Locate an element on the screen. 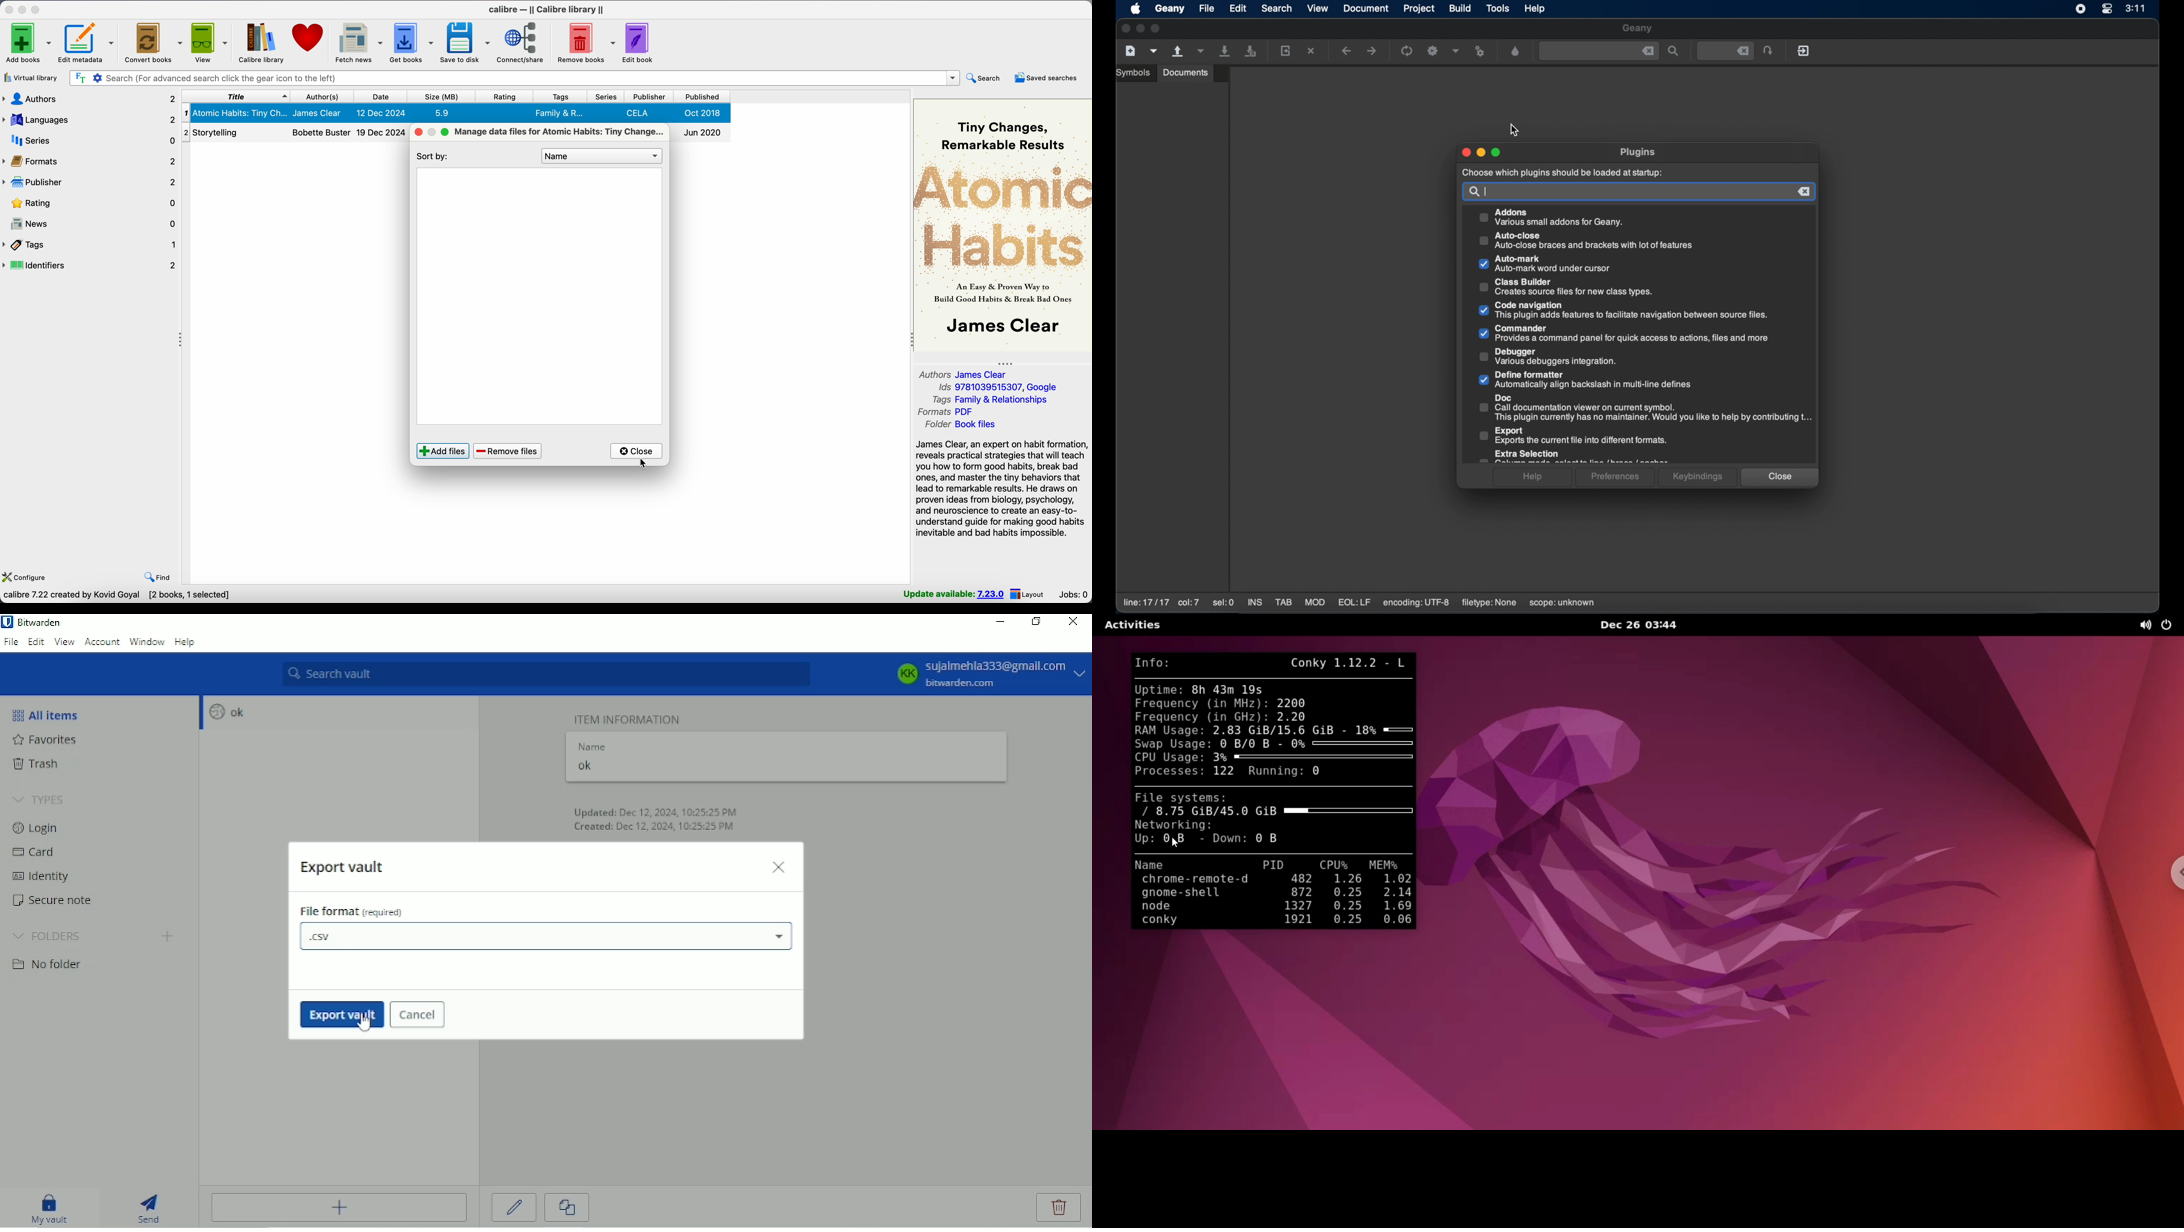 This screenshot has width=2184, height=1232. create a new file is located at coordinates (1131, 51).